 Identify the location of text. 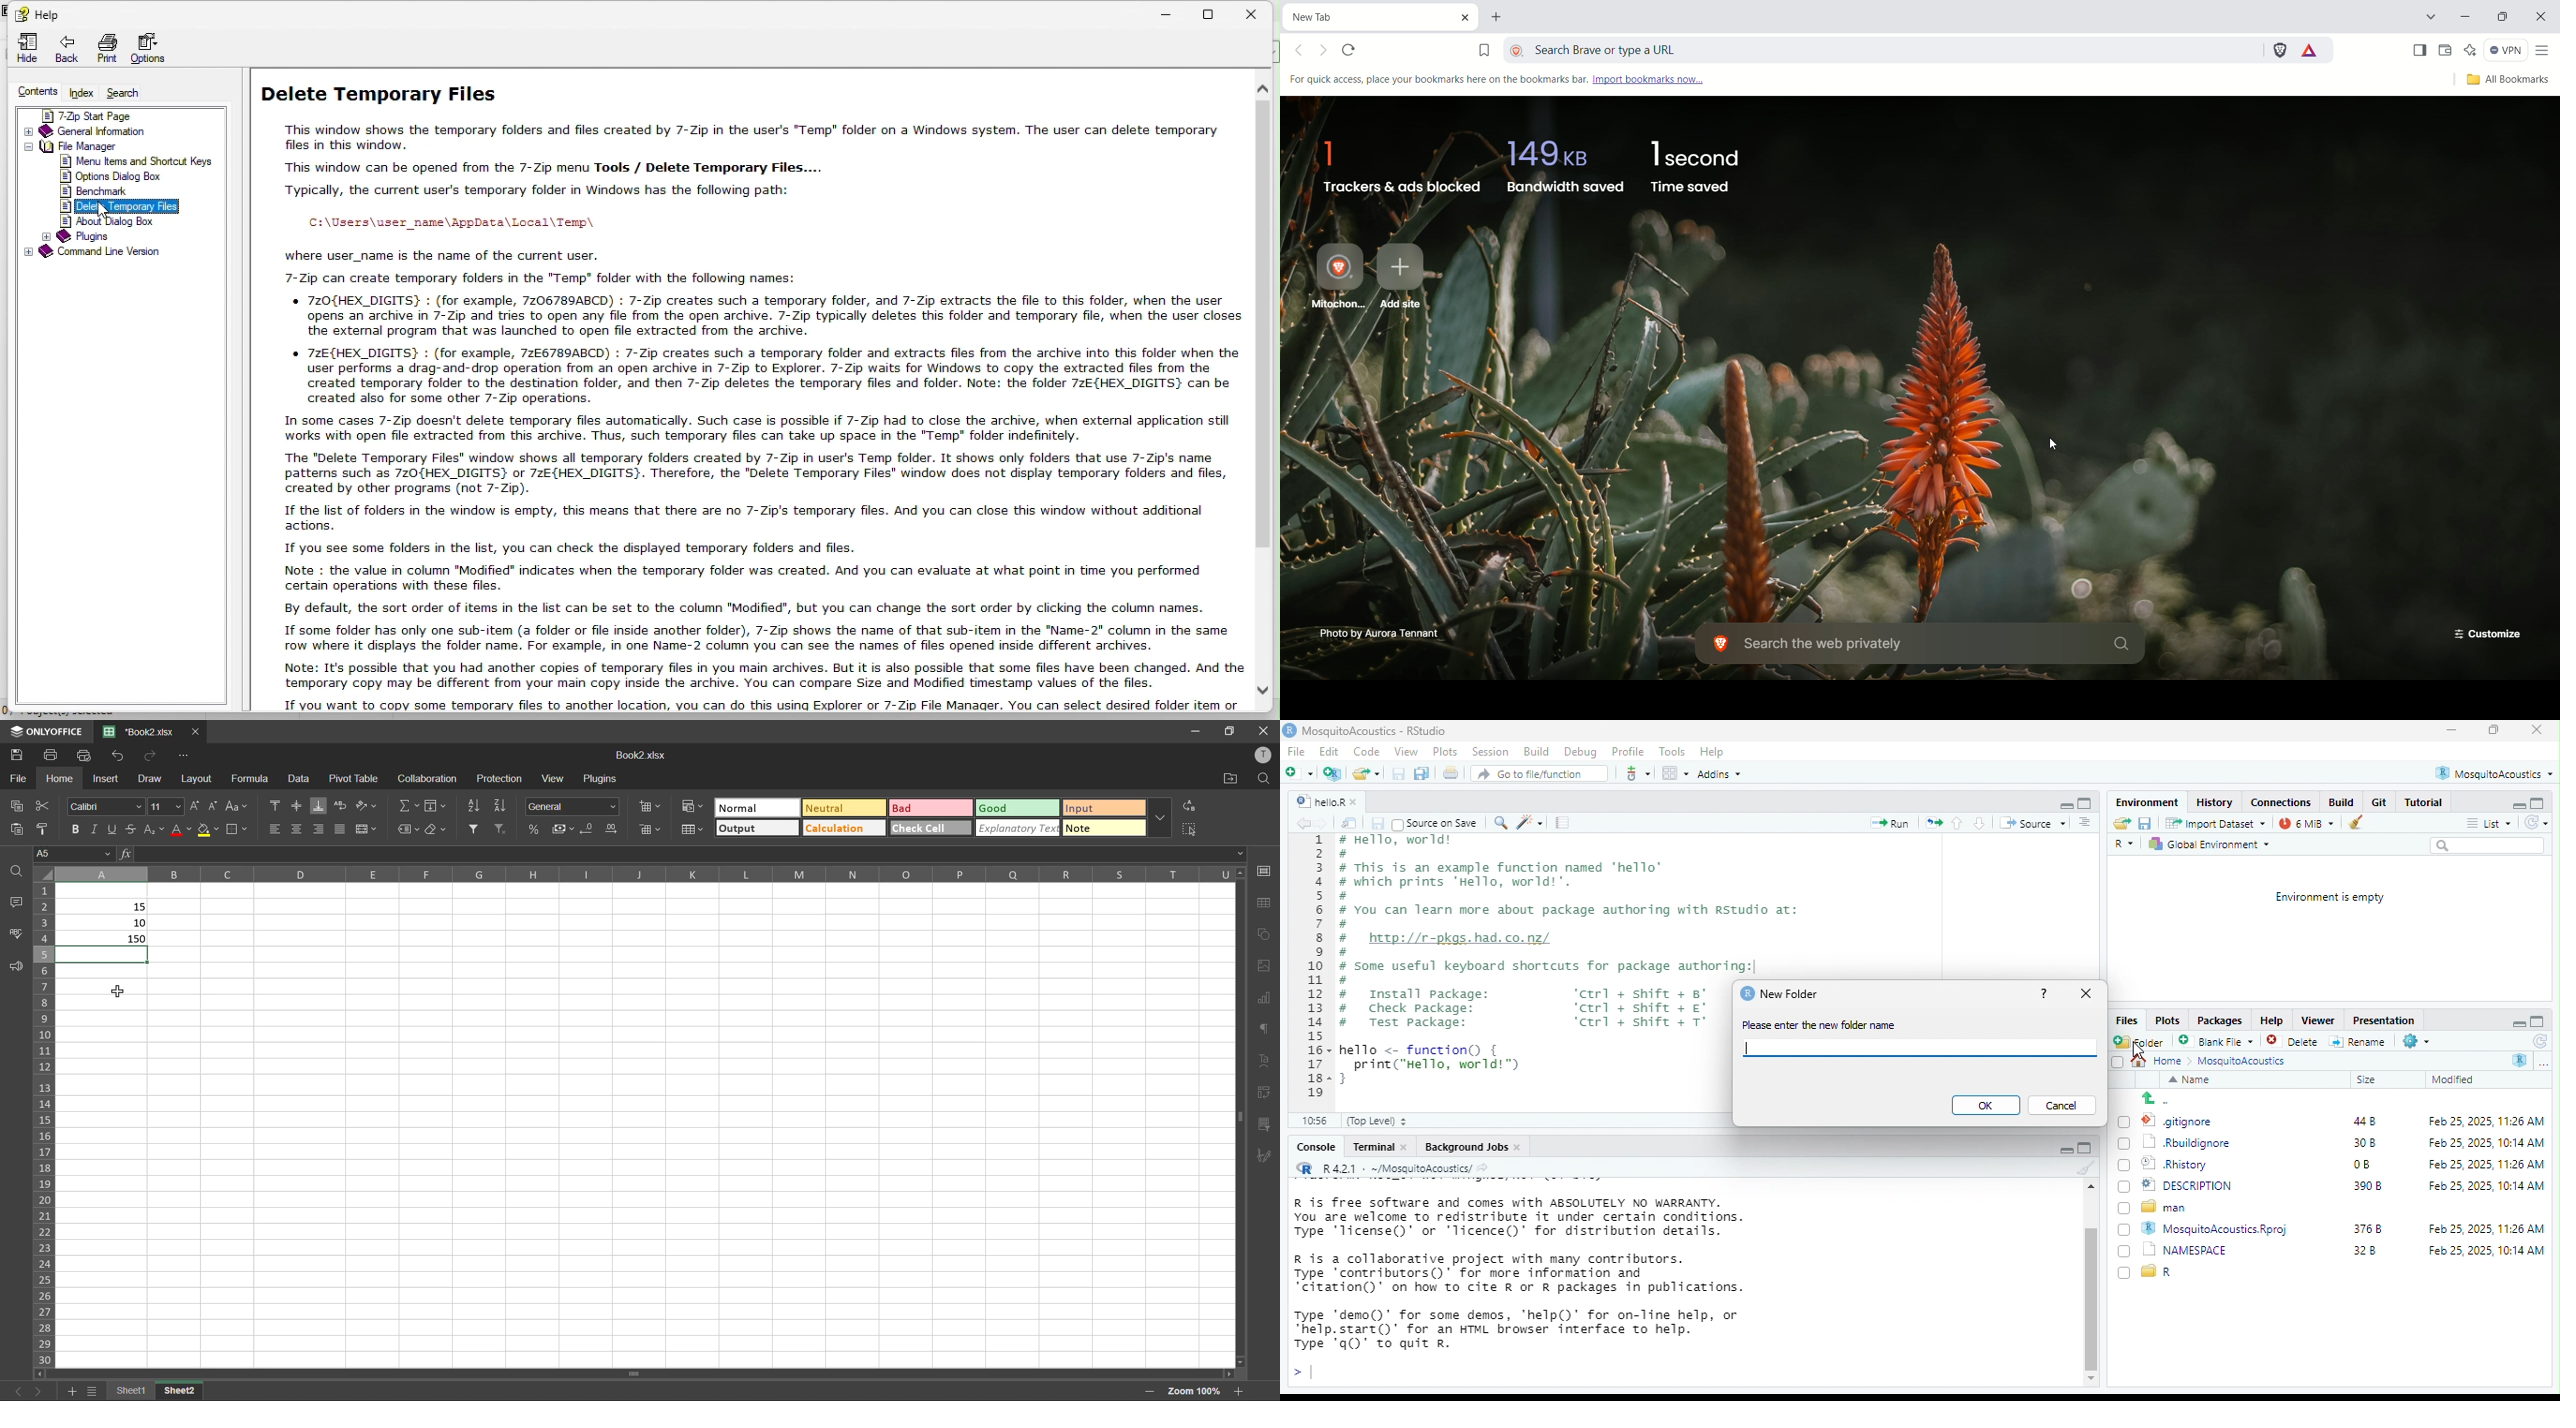
(1262, 1057).